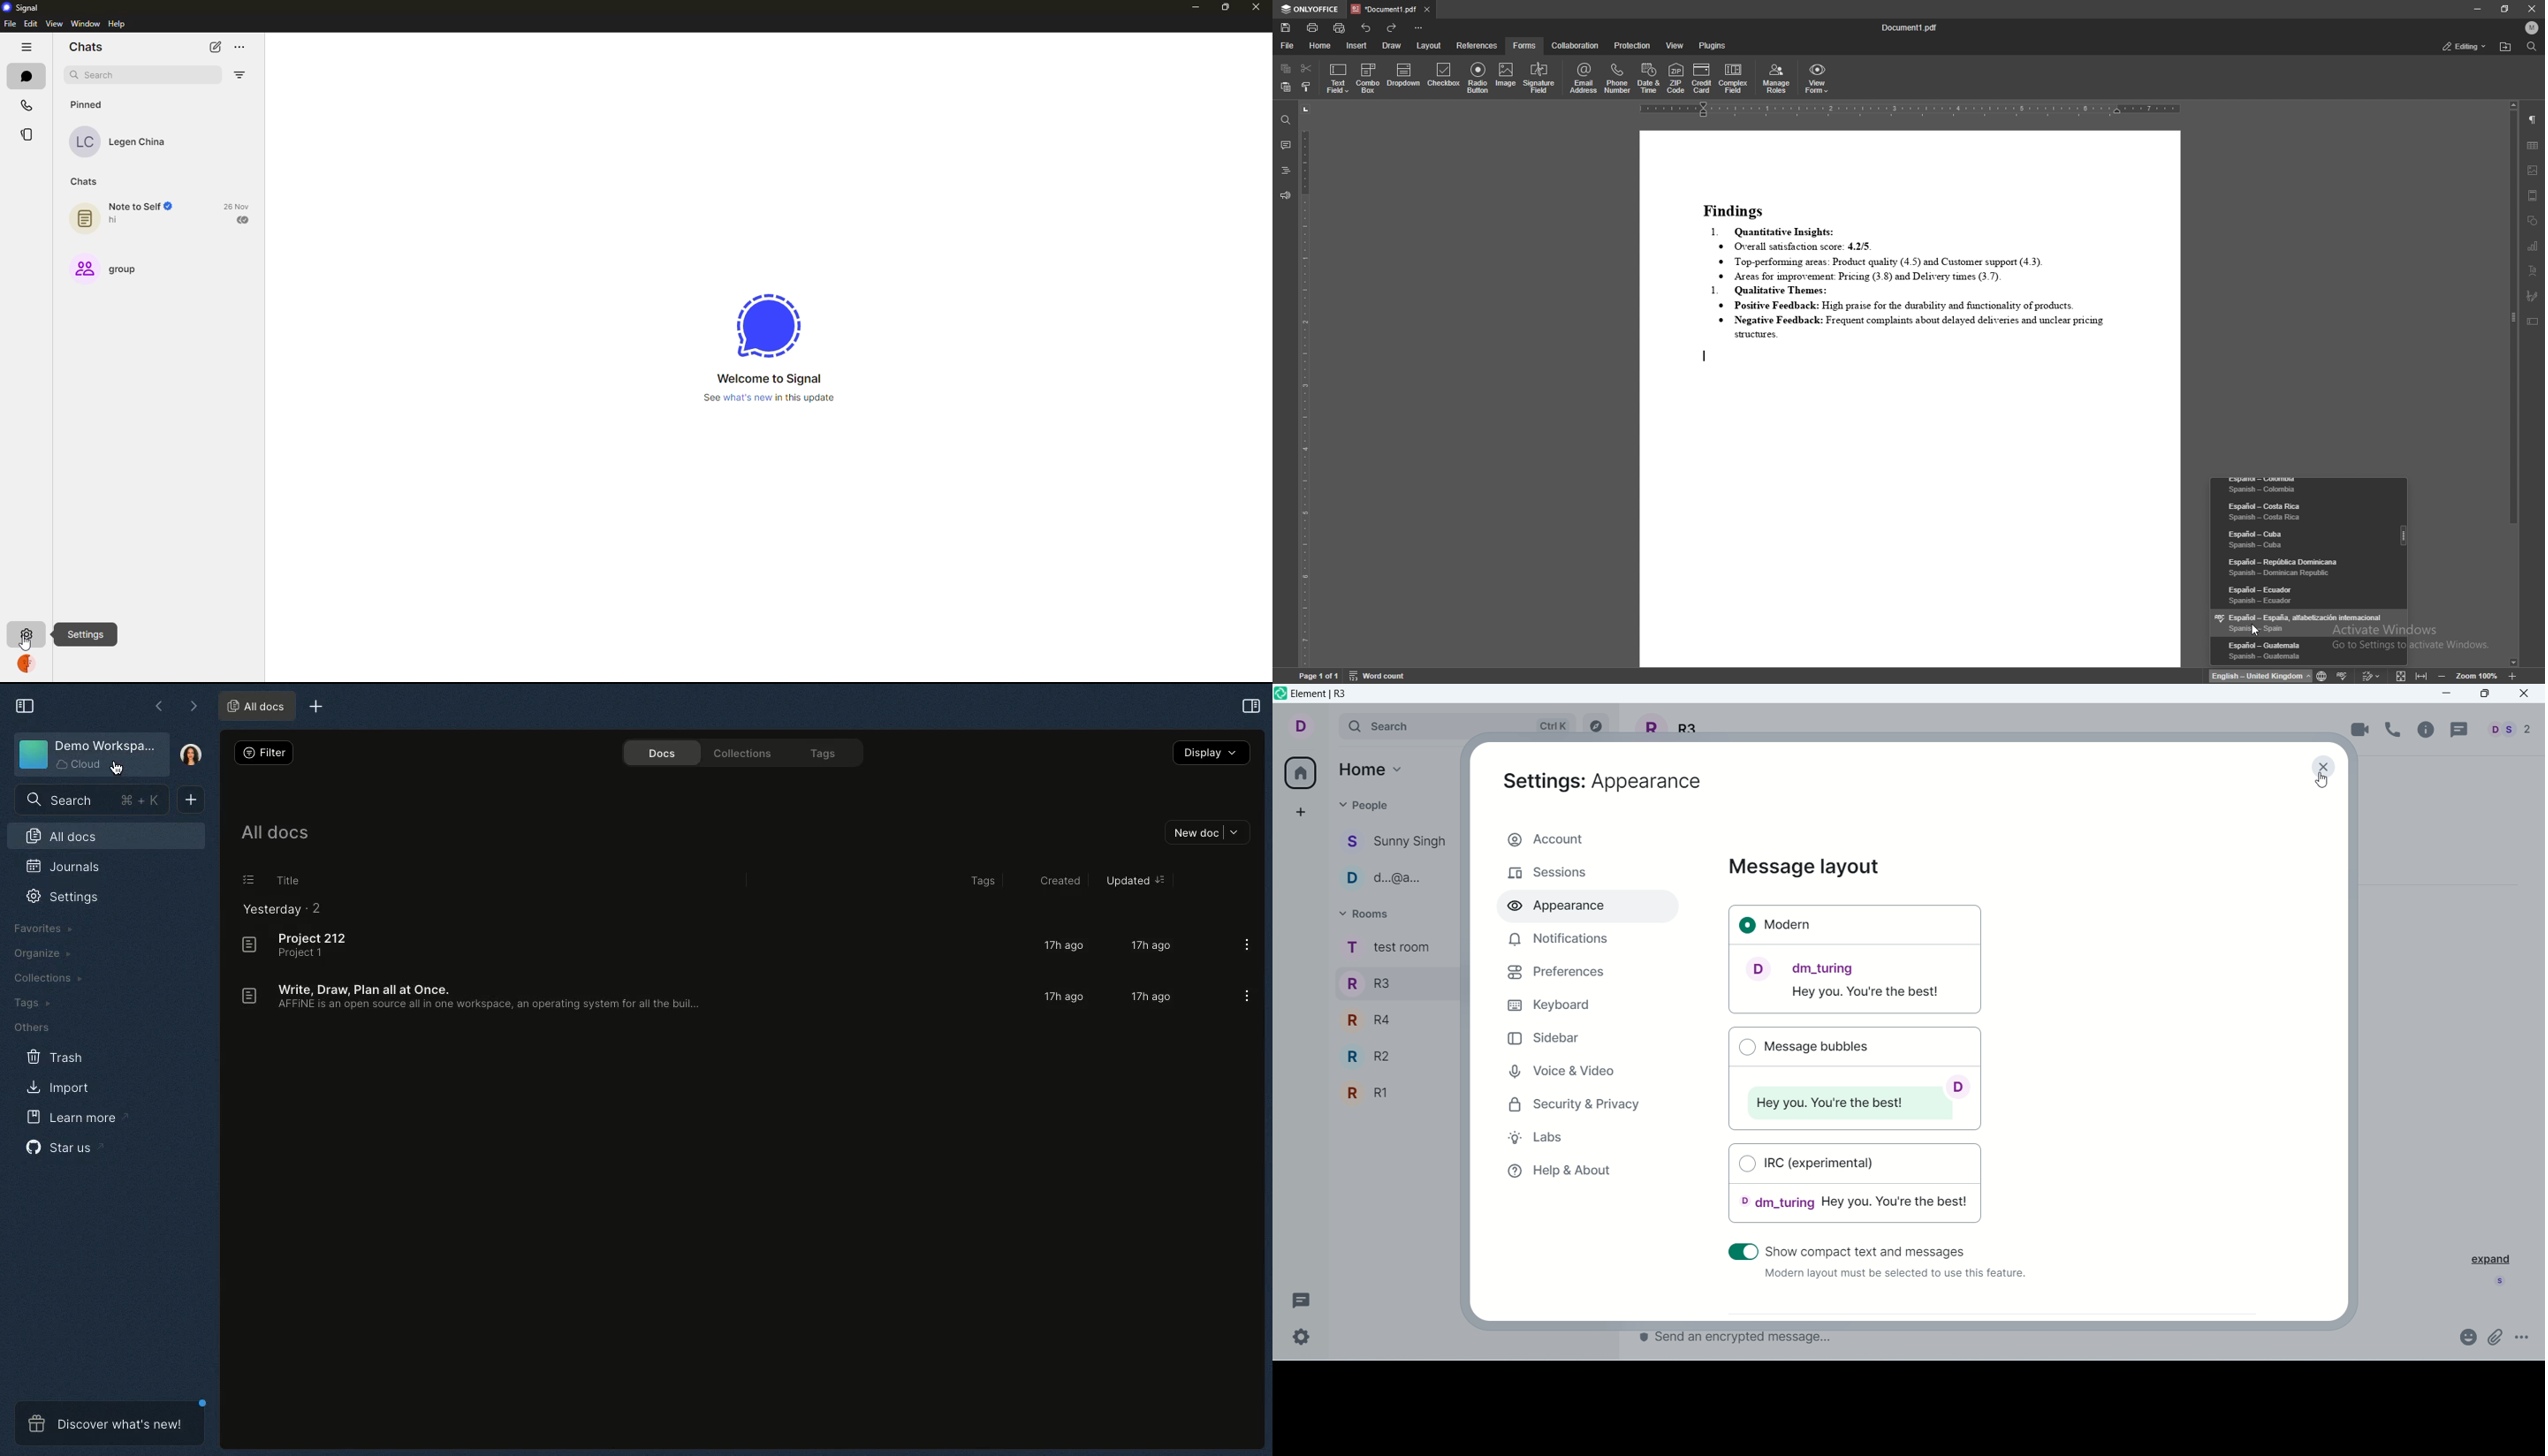  What do you see at coordinates (1548, 1004) in the screenshot?
I see `keyboard` at bounding box center [1548, 1004].